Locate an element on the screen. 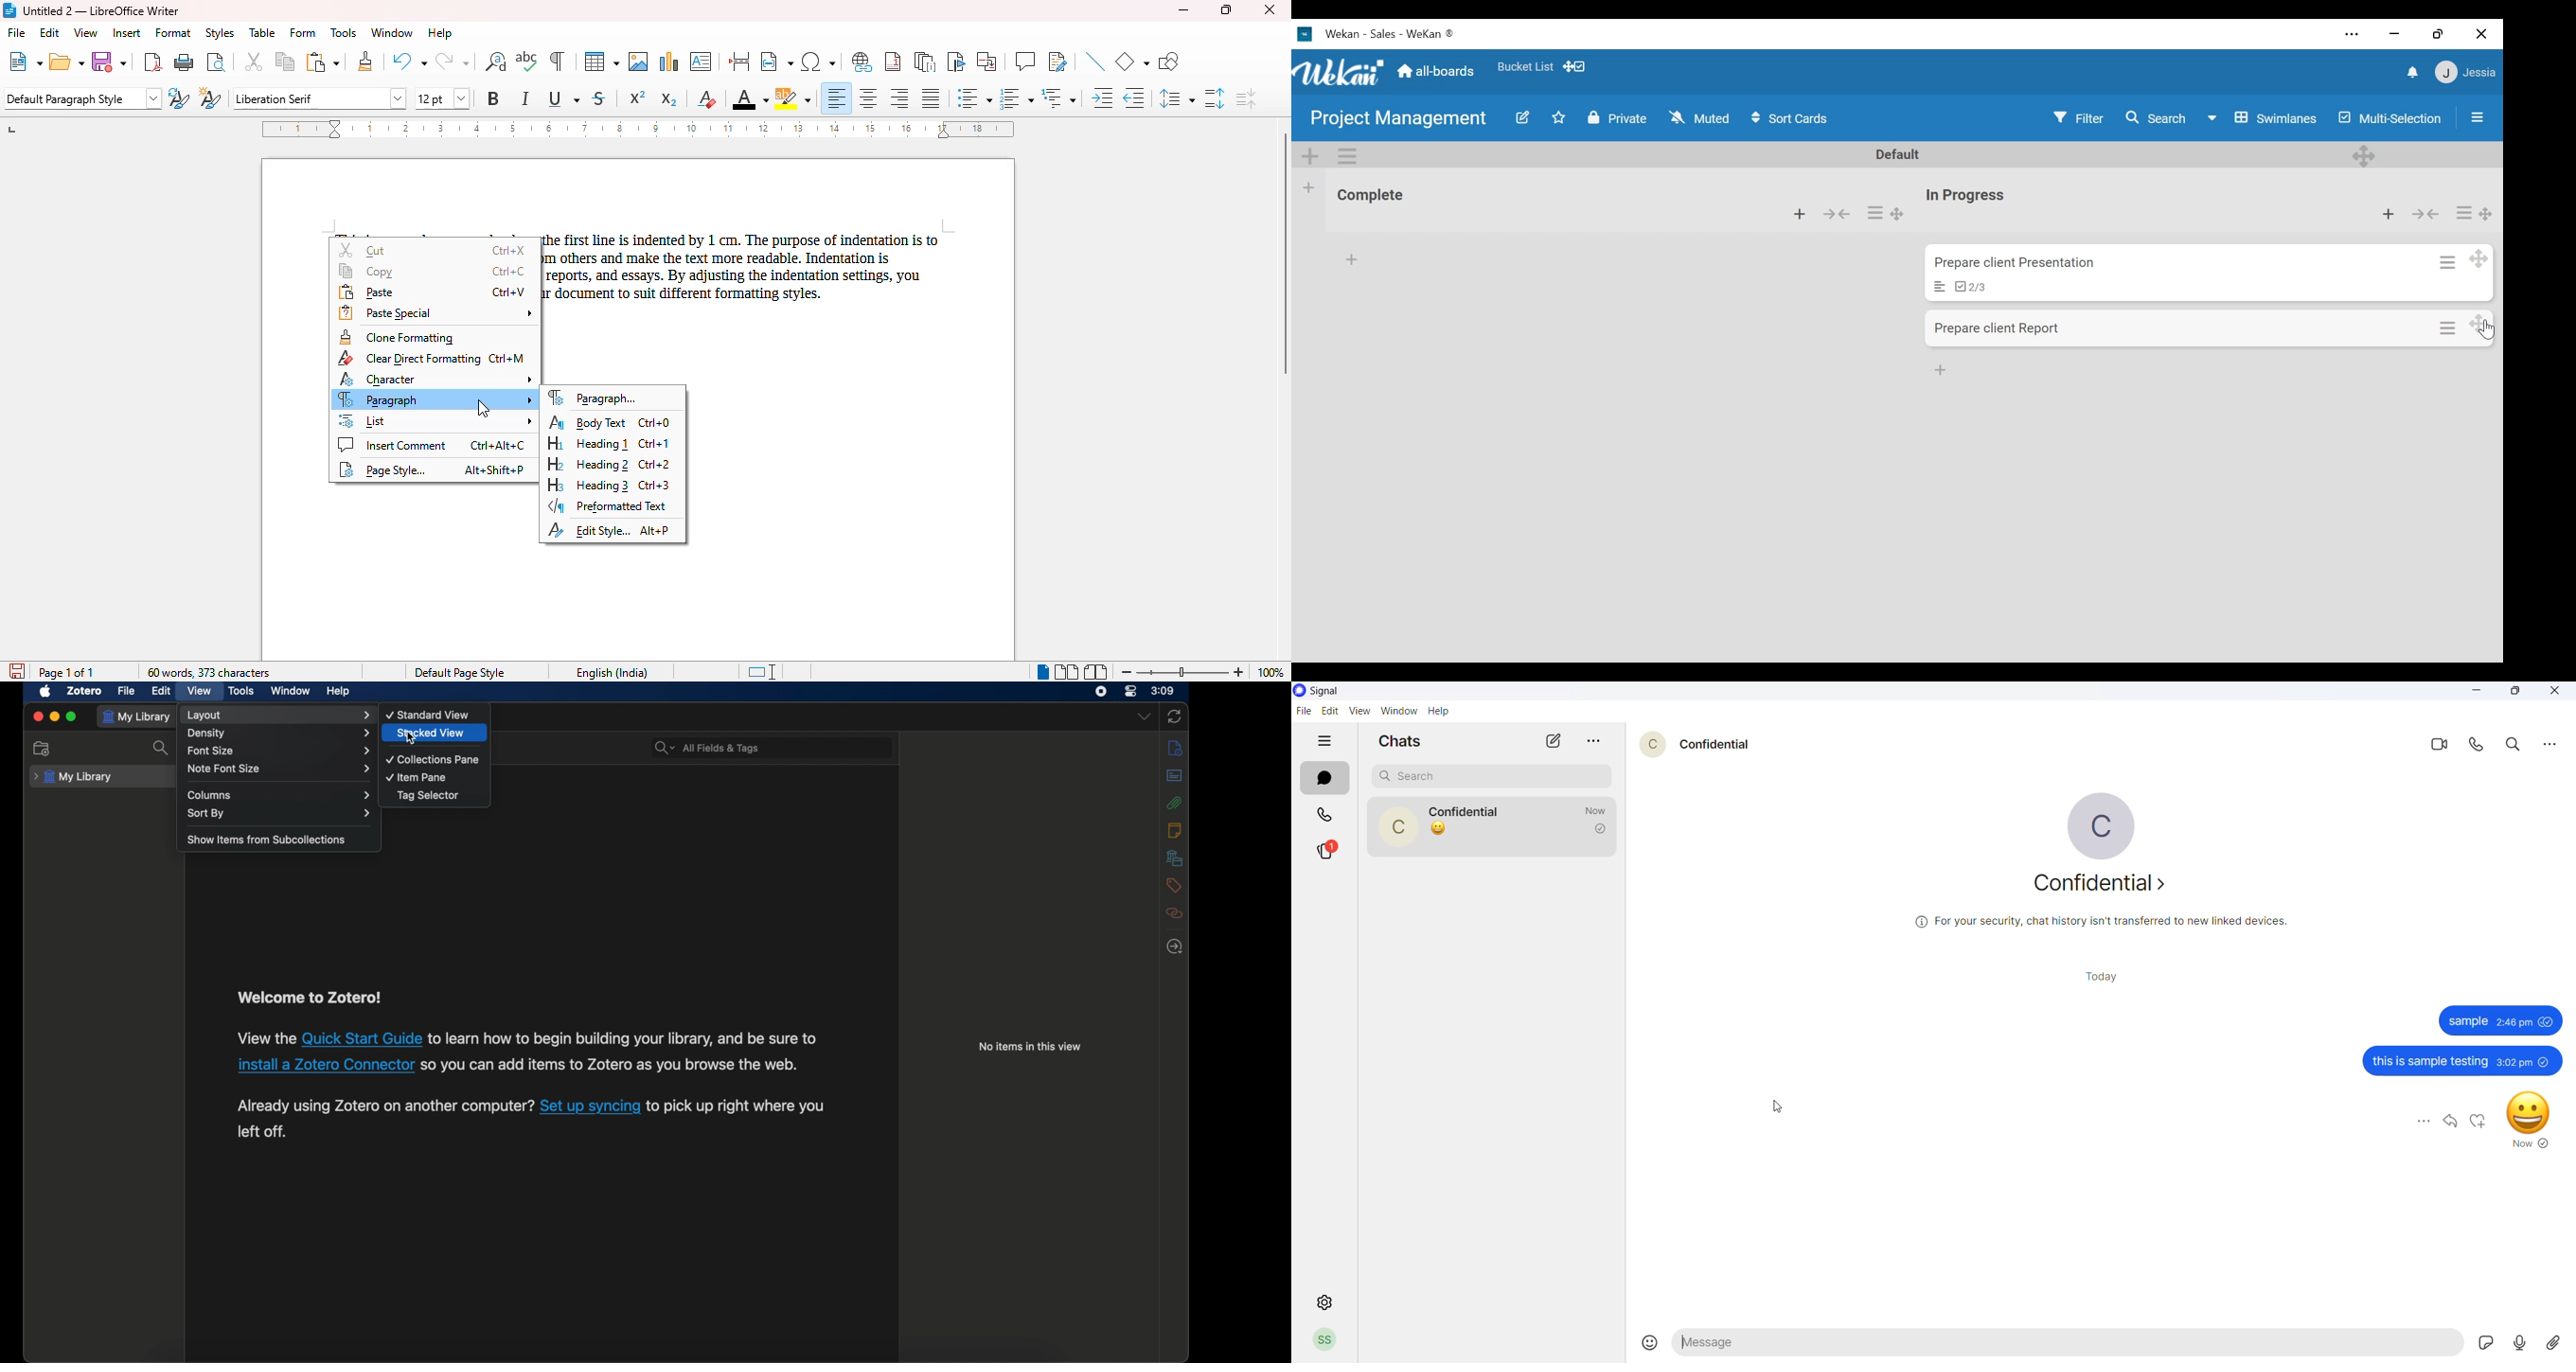 The image size is (2576, 1372). cursor is located at coordinates (2487, 333).